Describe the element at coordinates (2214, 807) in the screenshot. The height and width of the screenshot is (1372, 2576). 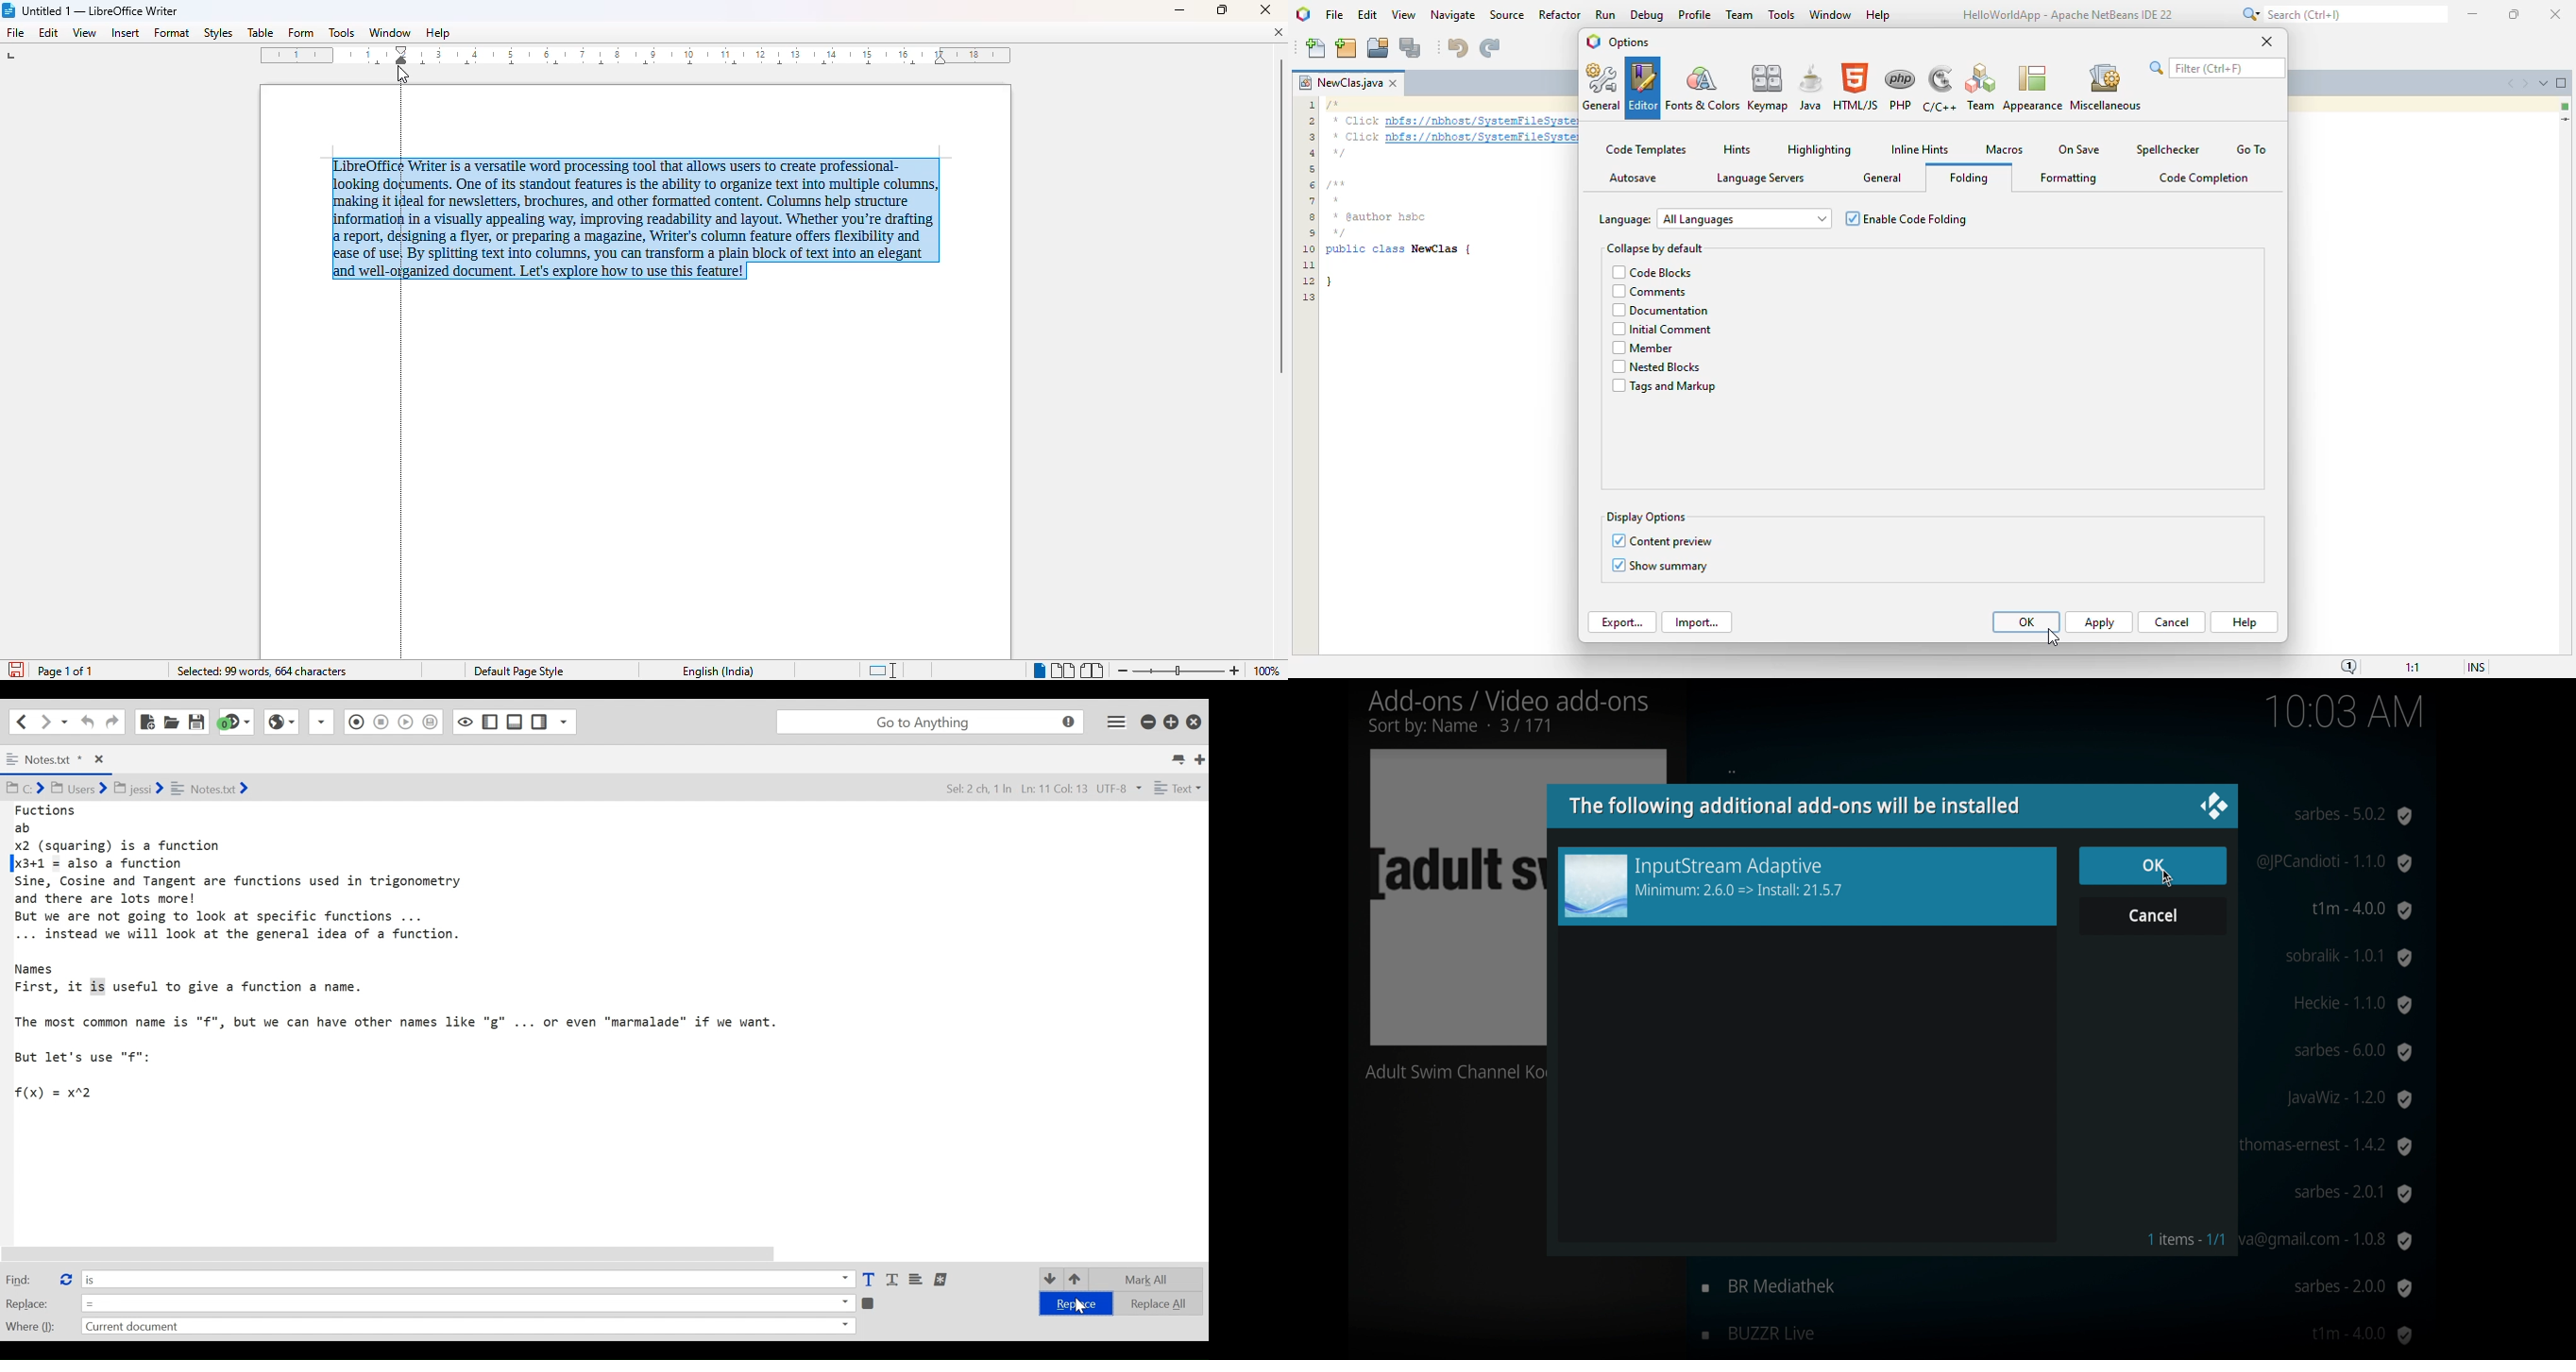
I see `close` at that location.